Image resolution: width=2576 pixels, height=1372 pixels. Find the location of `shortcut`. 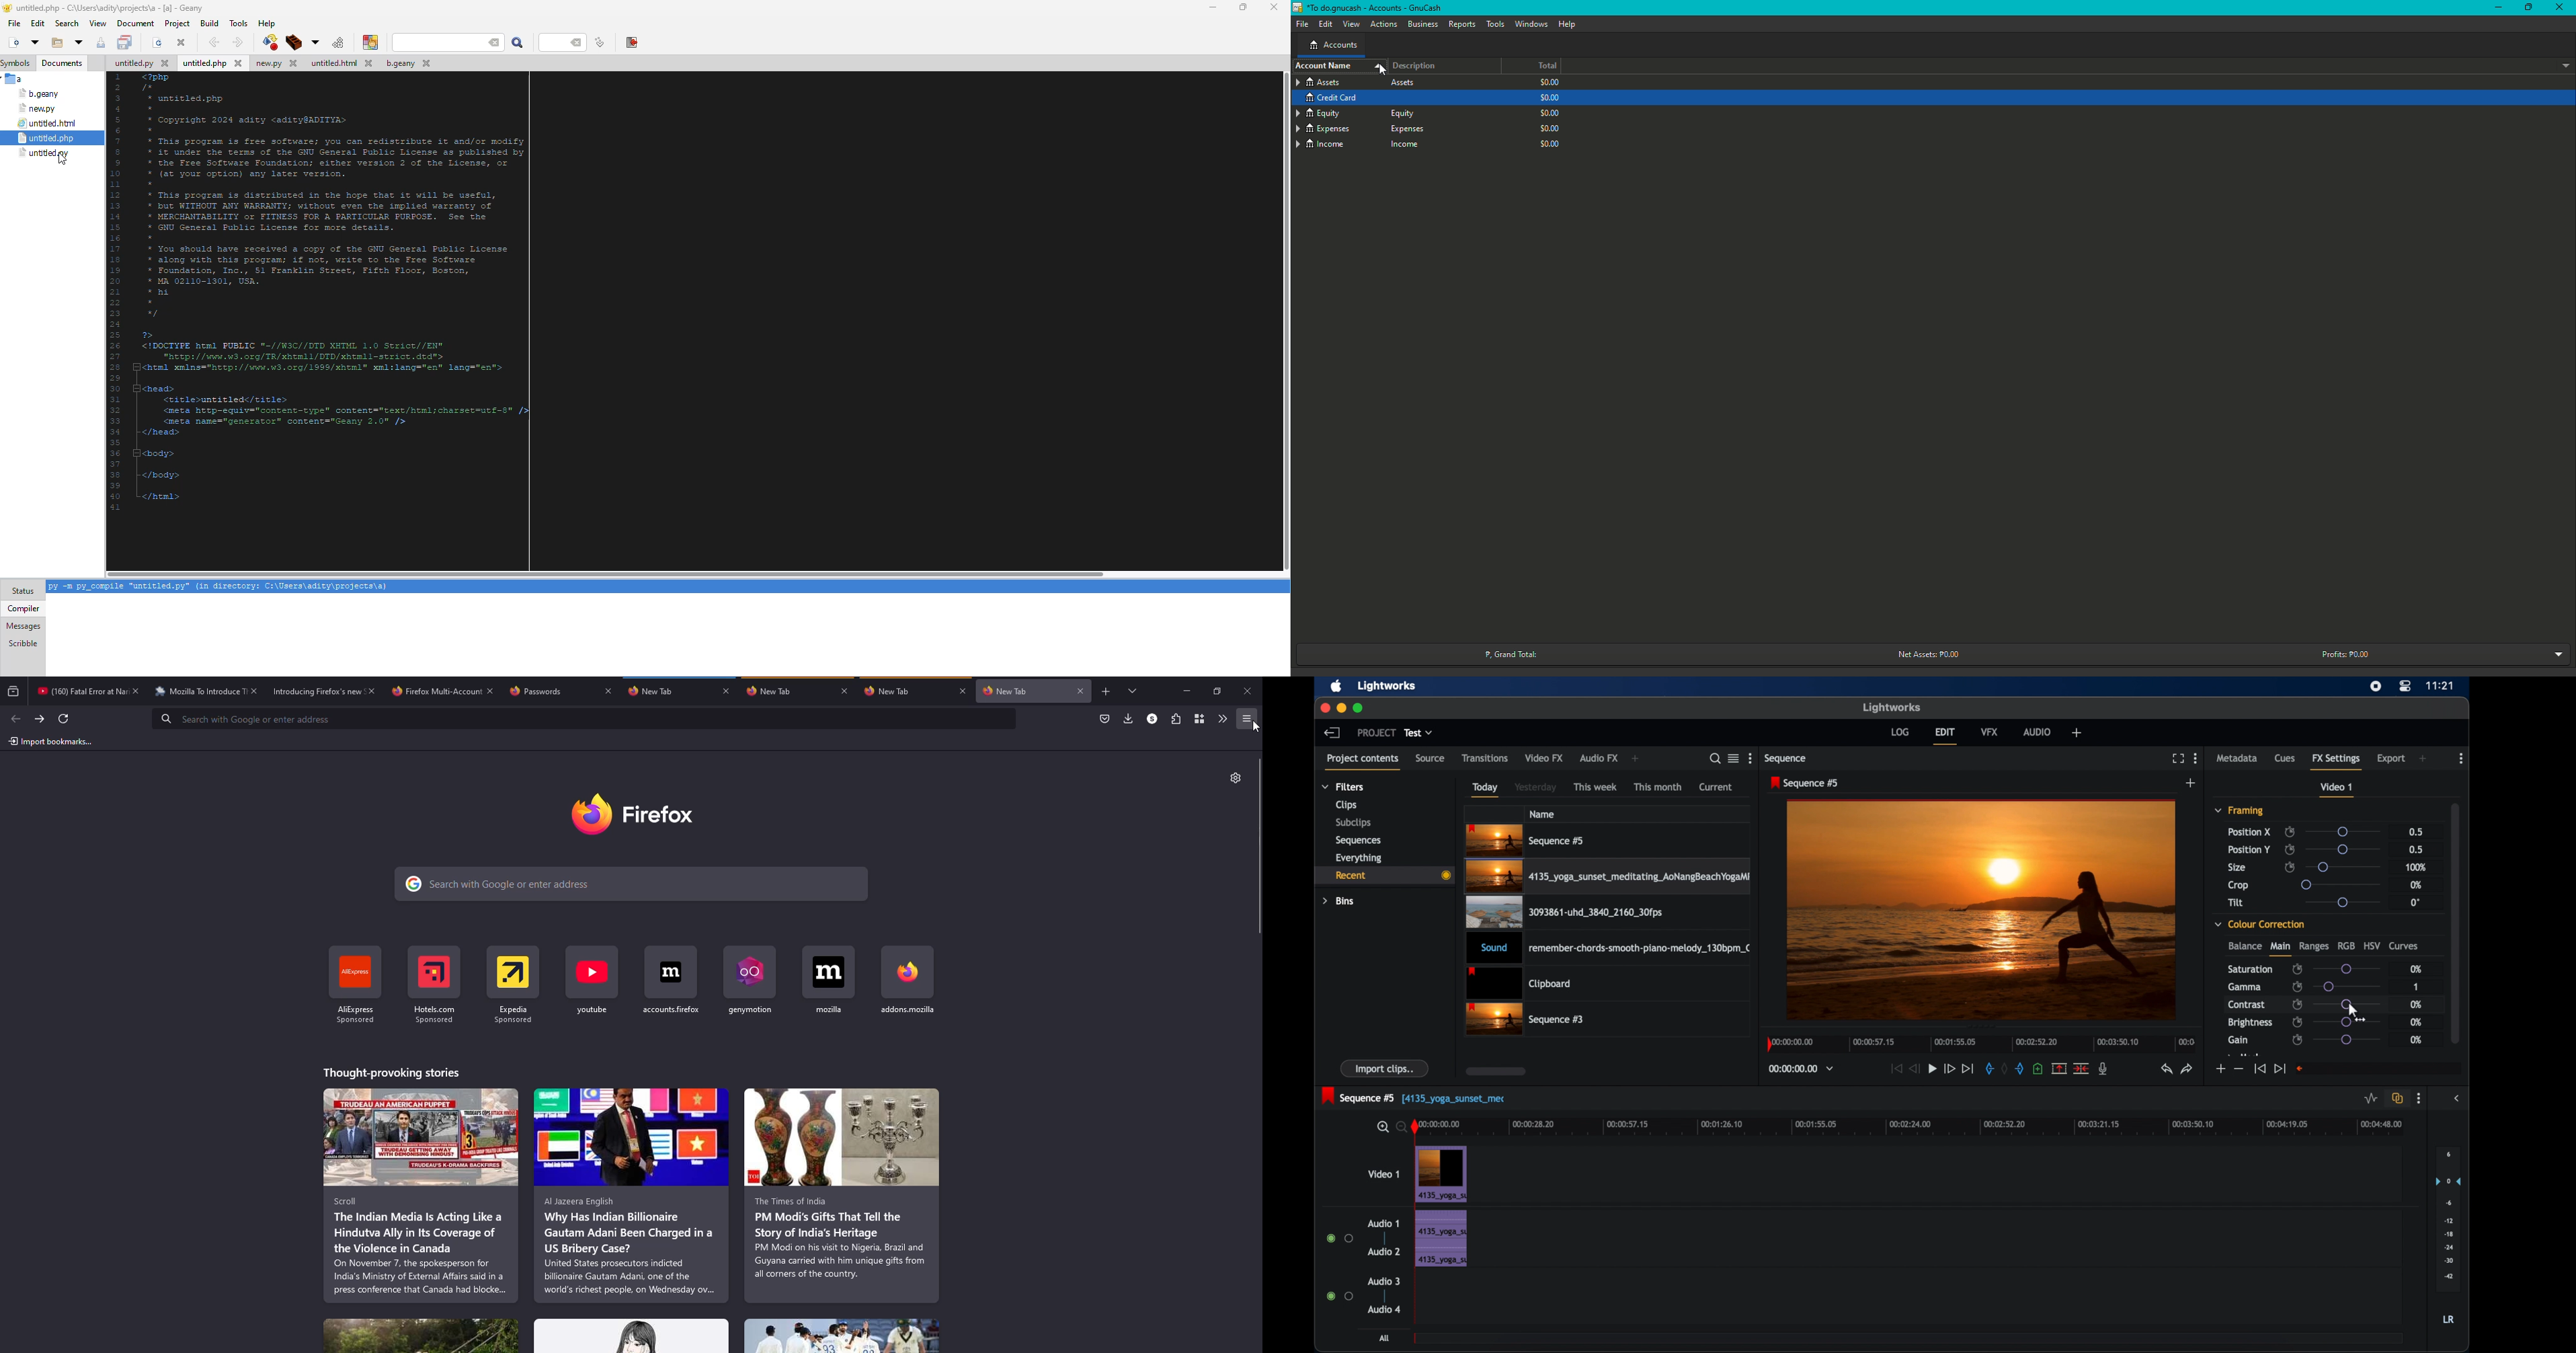

shortcut is located at coordinates (750, 982).